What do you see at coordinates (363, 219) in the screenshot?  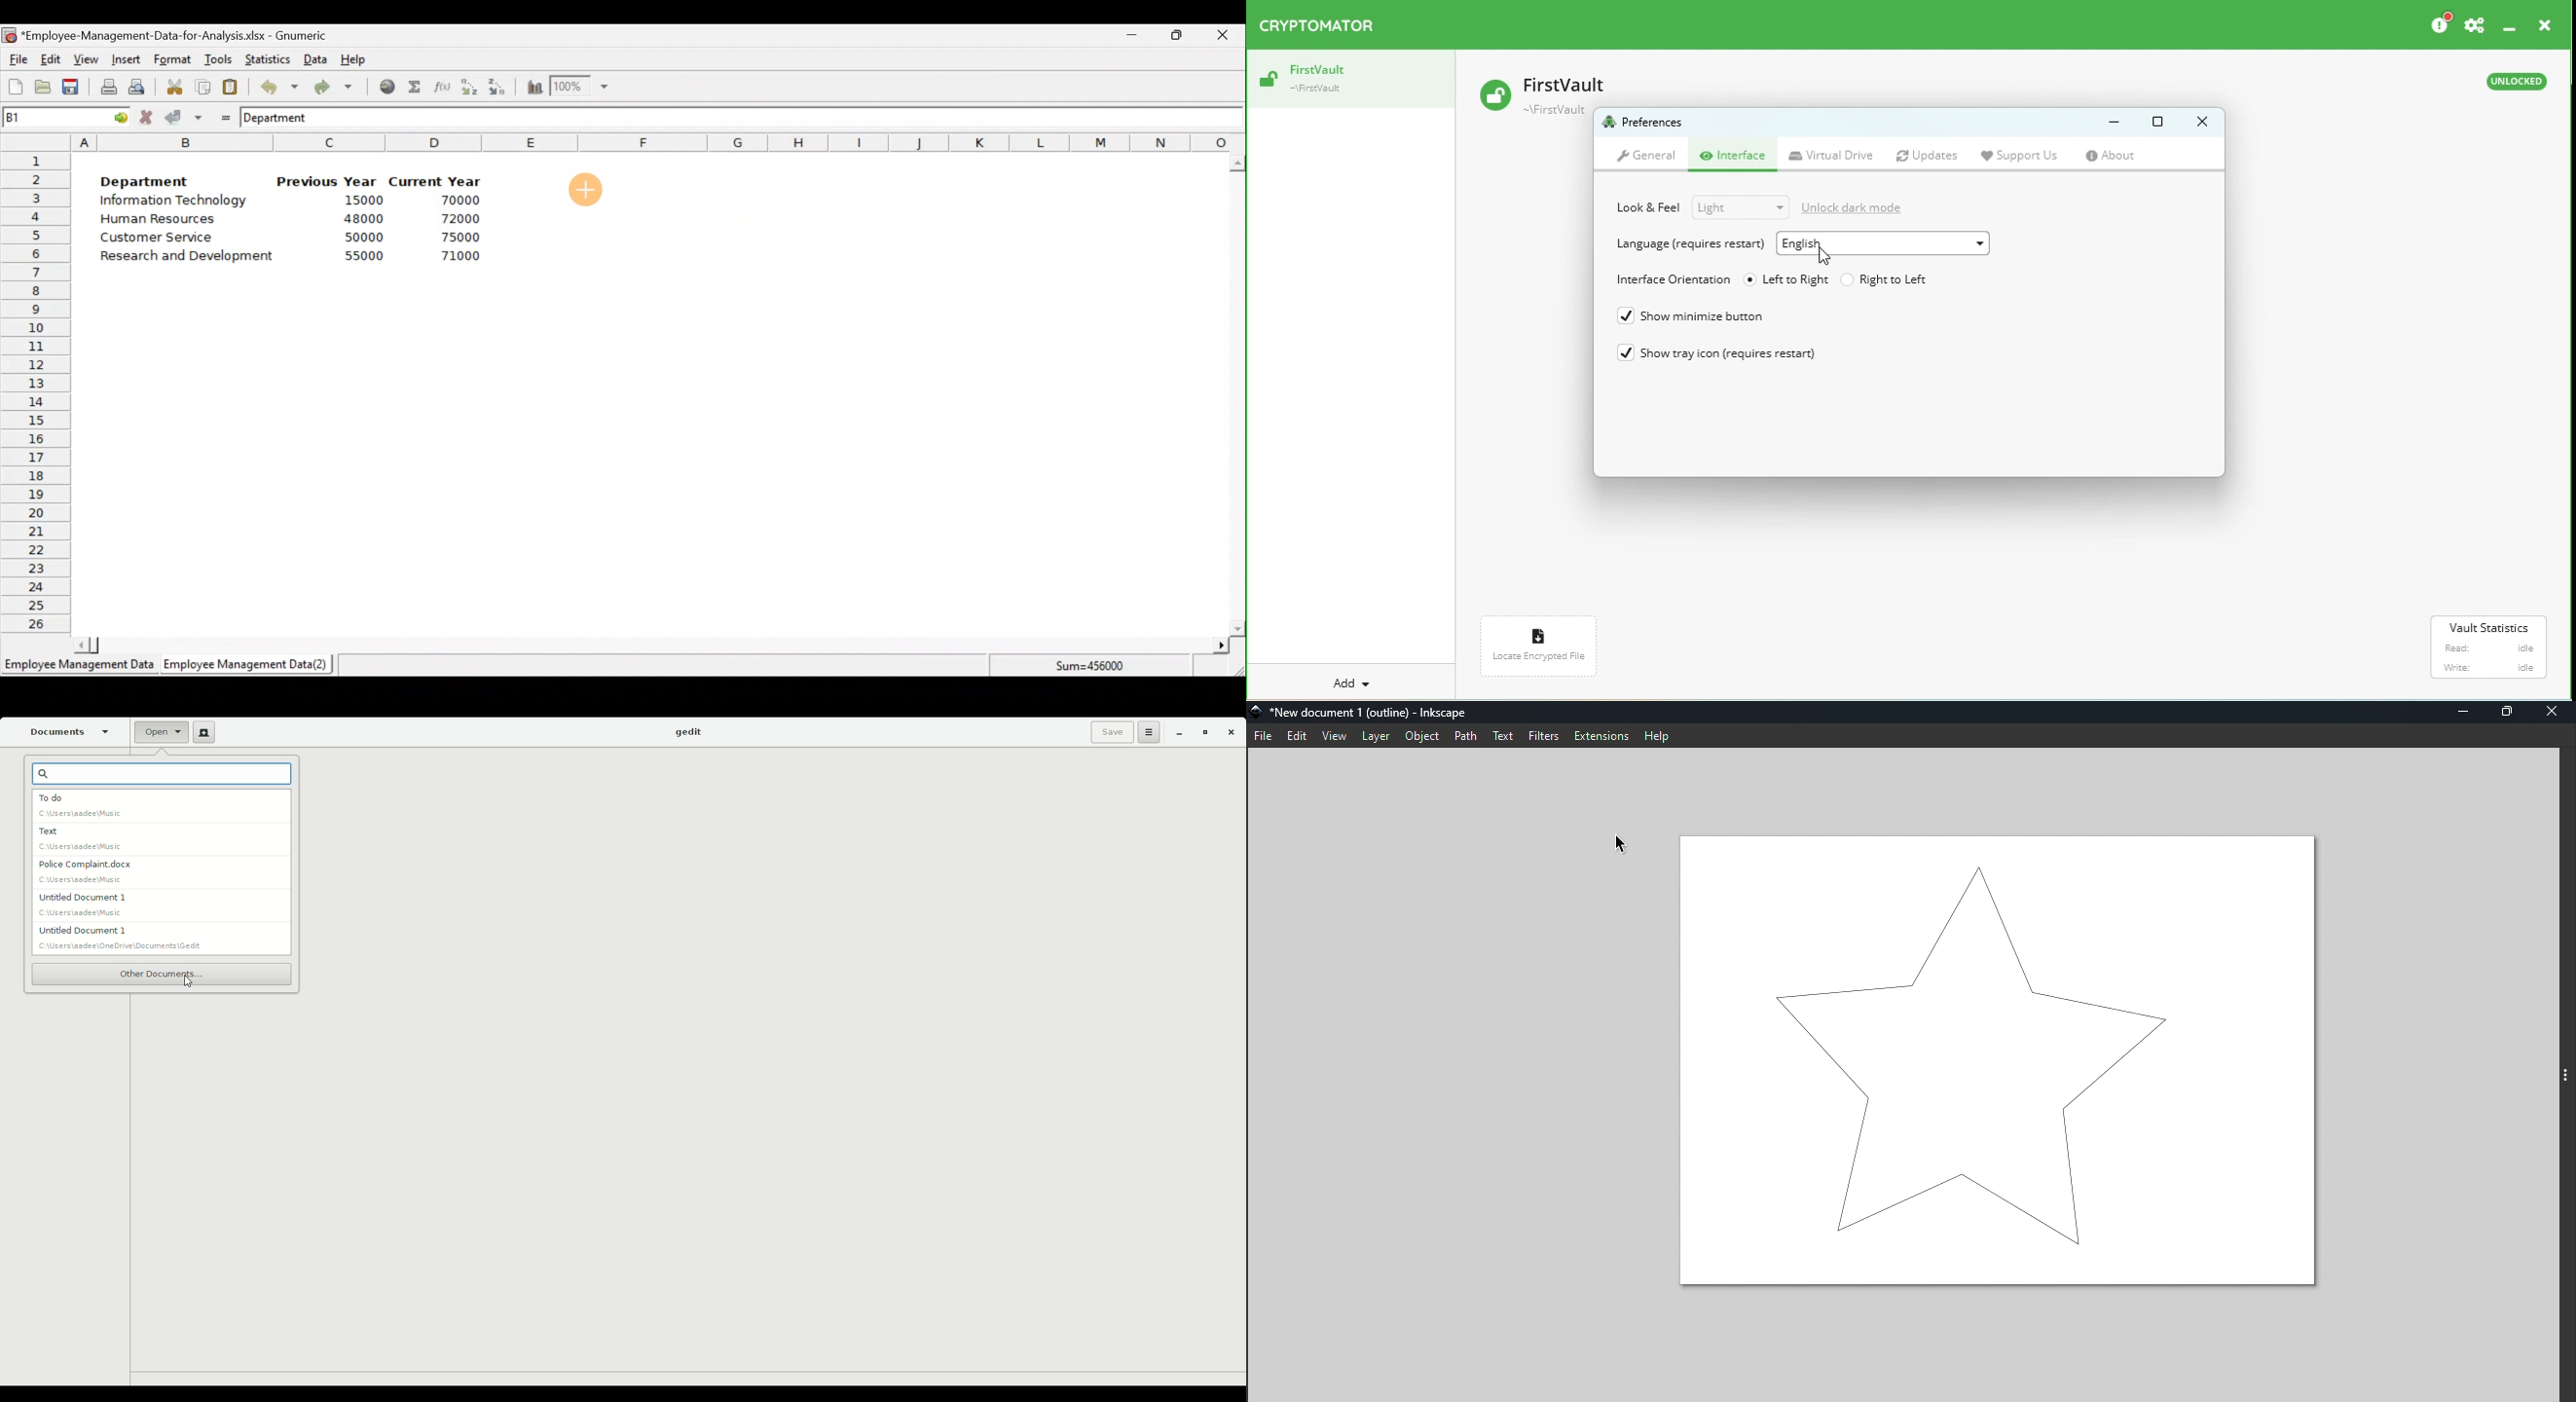 I see `48000` at bounding box center [363, 219].